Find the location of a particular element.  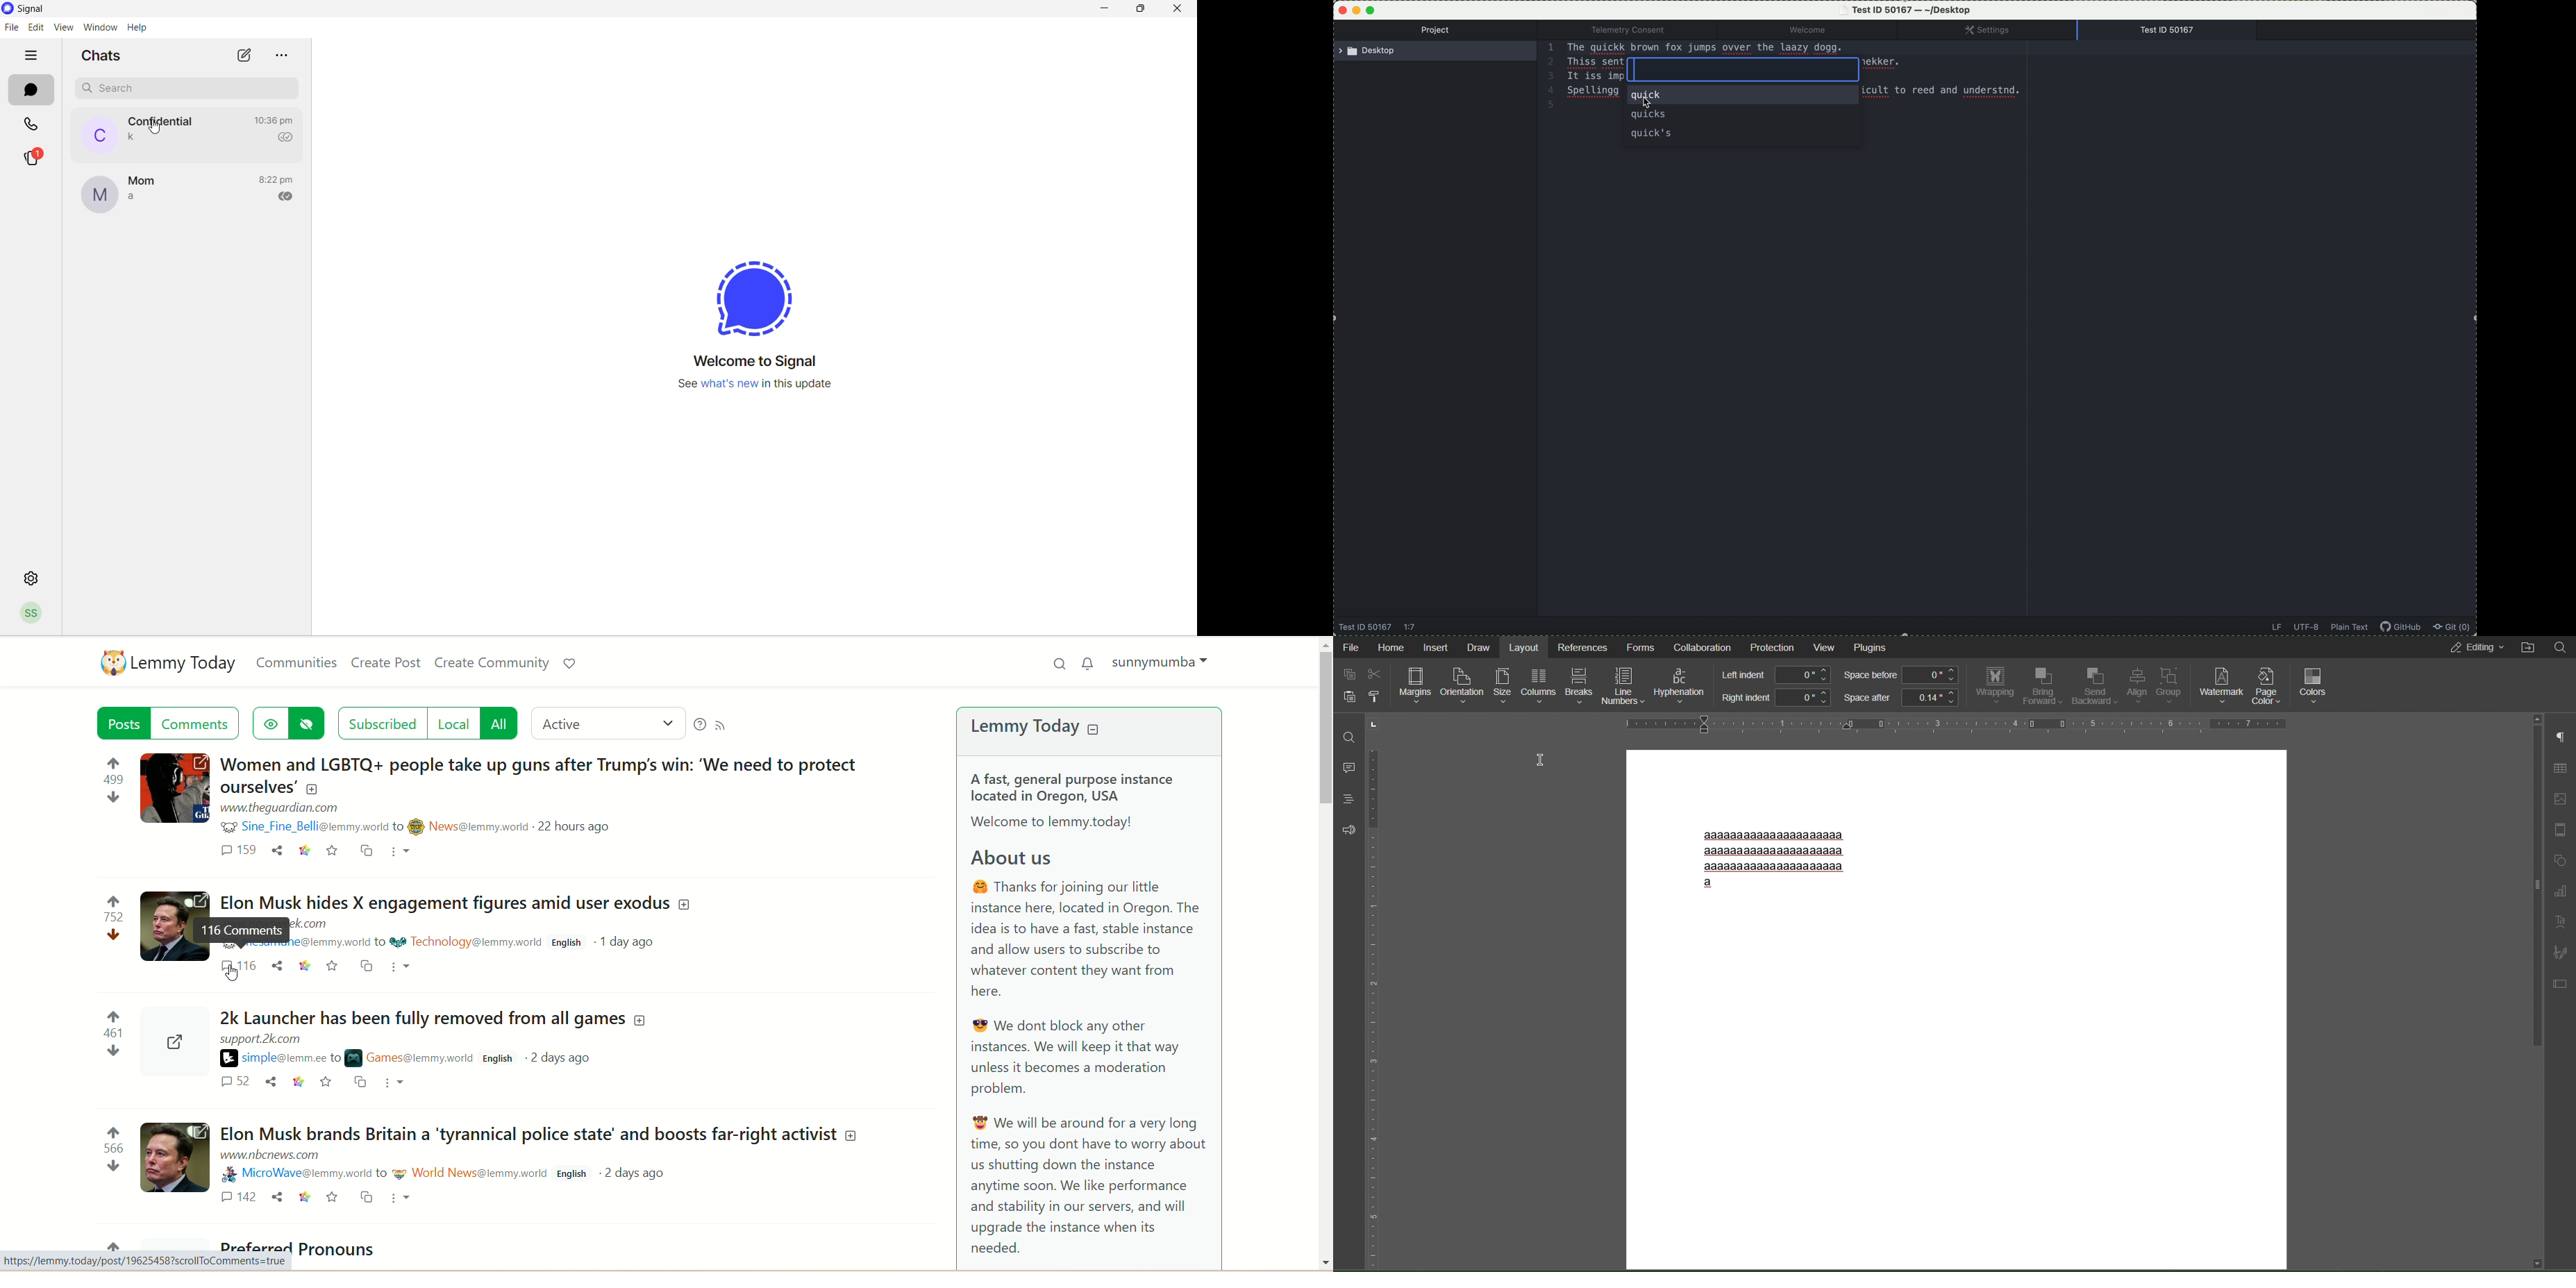

Upvote 461 is located at coordinates (113, 1024).